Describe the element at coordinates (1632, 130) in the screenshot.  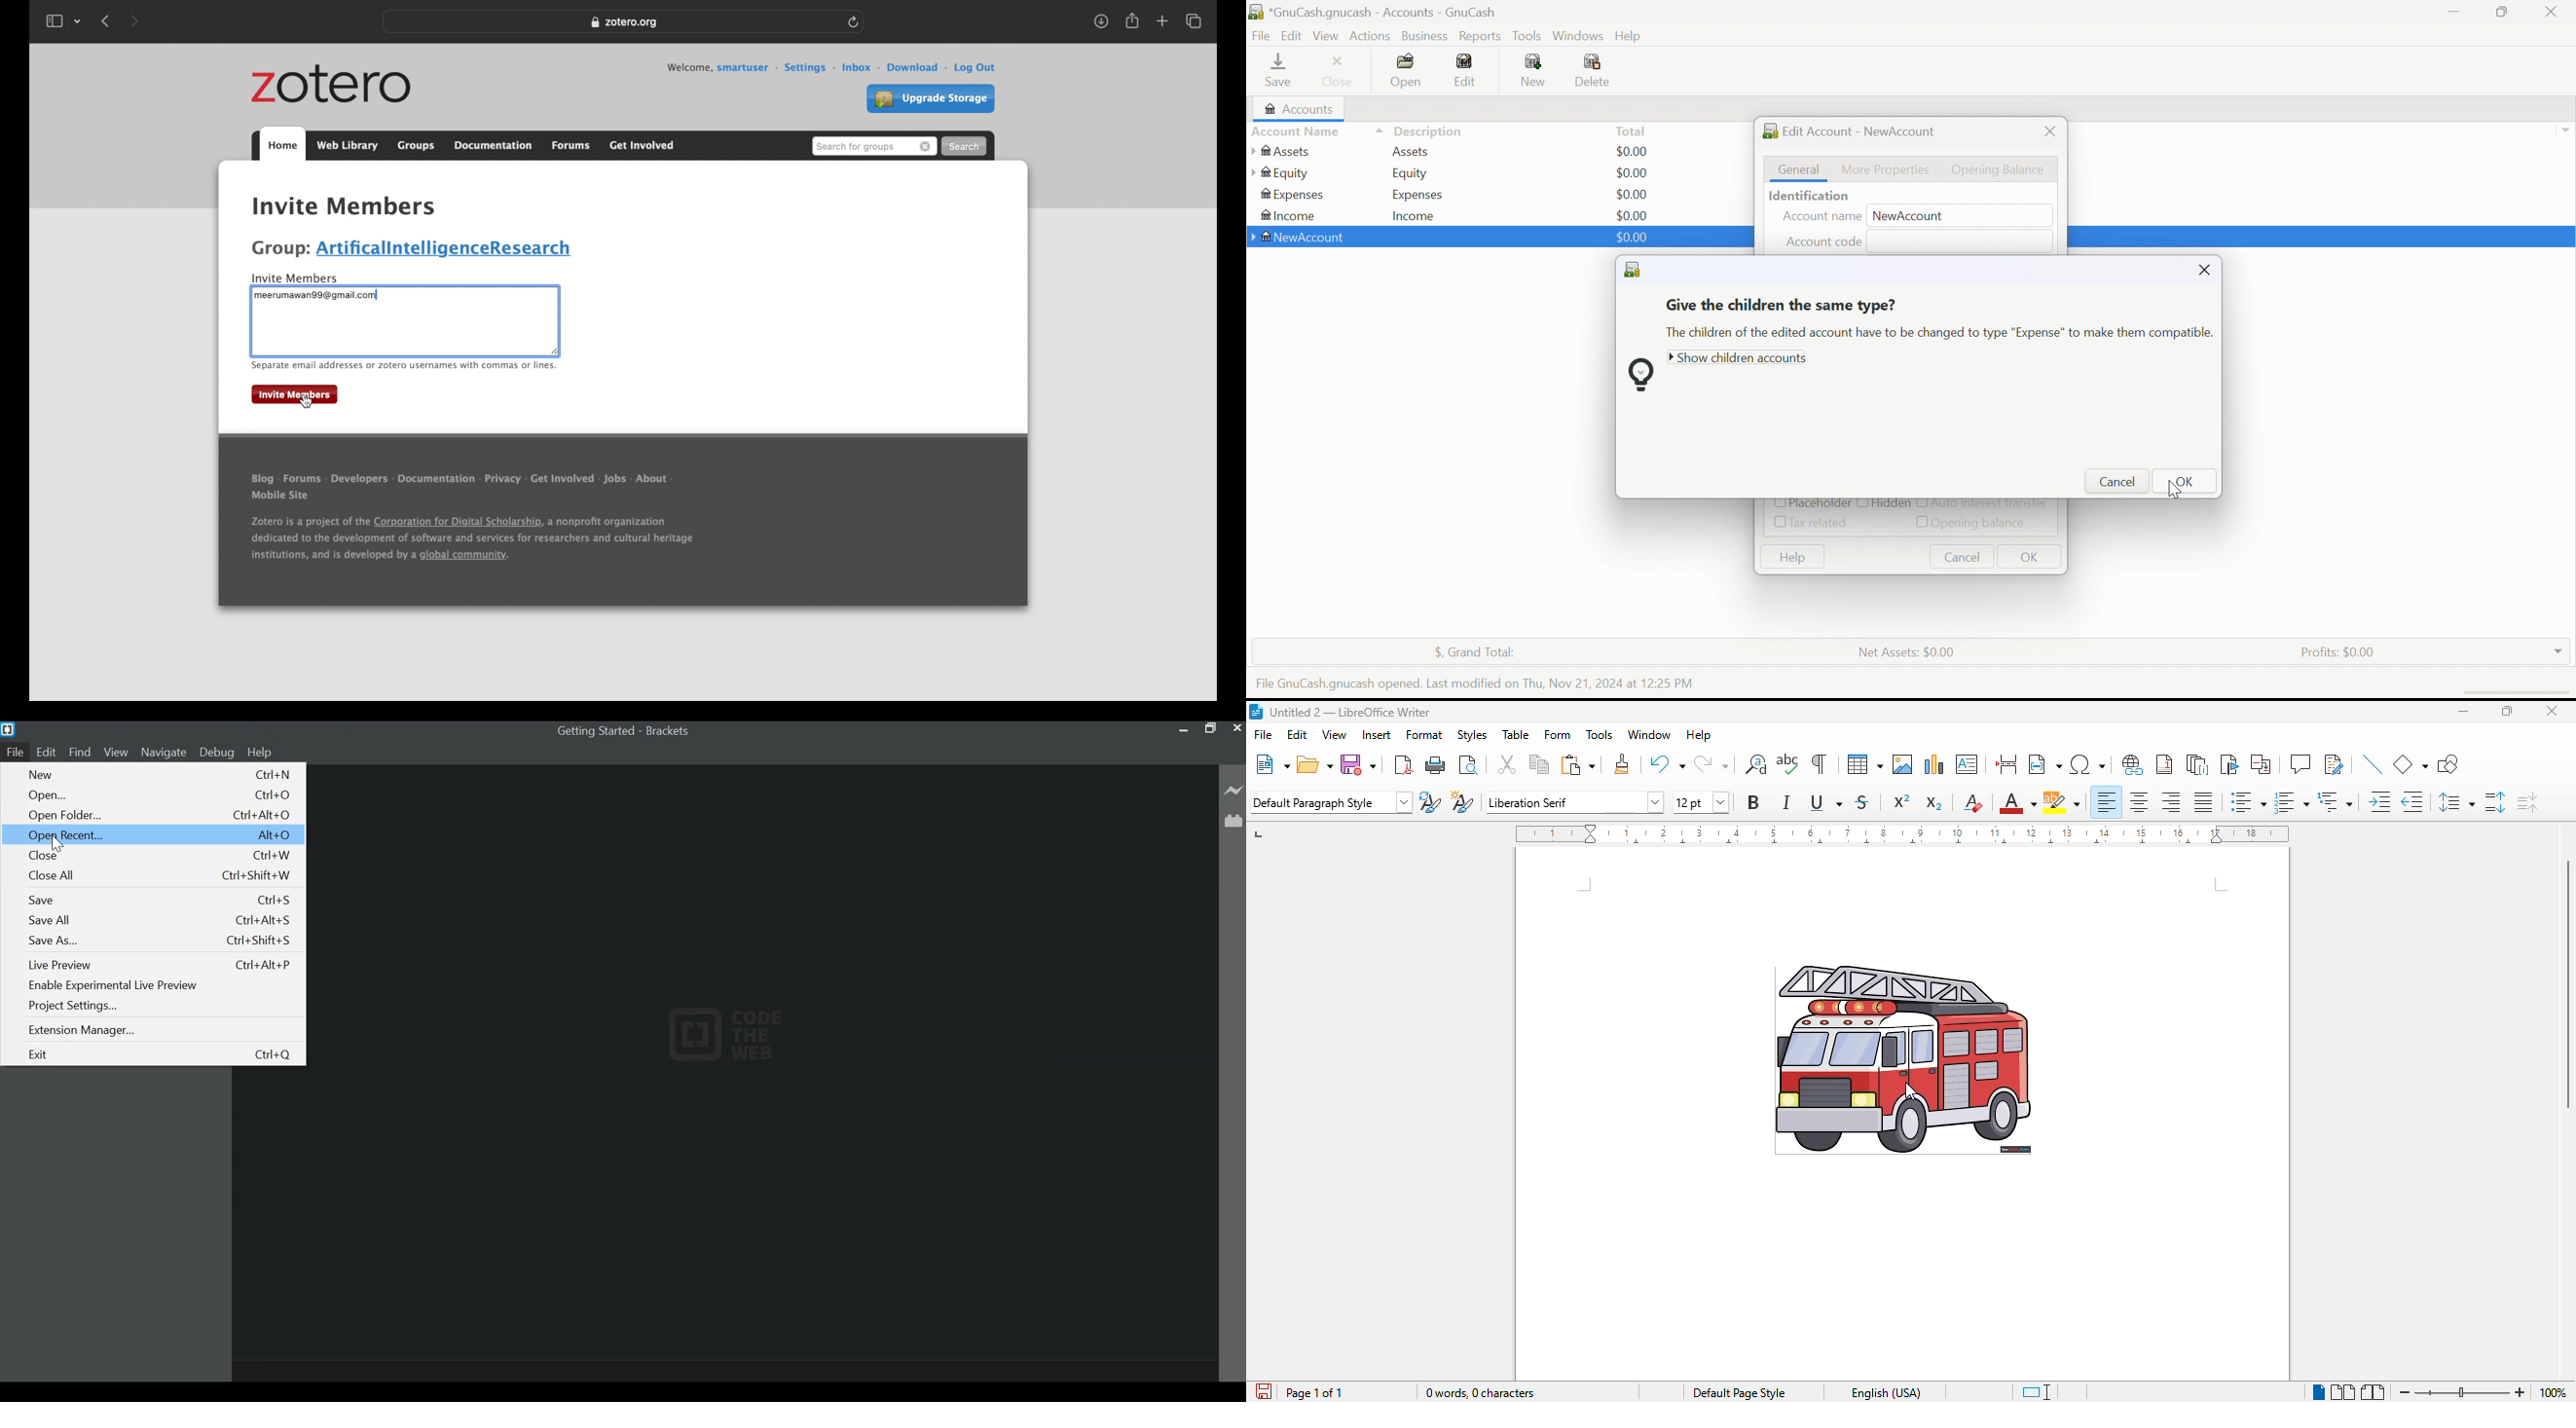
I see `Total` at that location.